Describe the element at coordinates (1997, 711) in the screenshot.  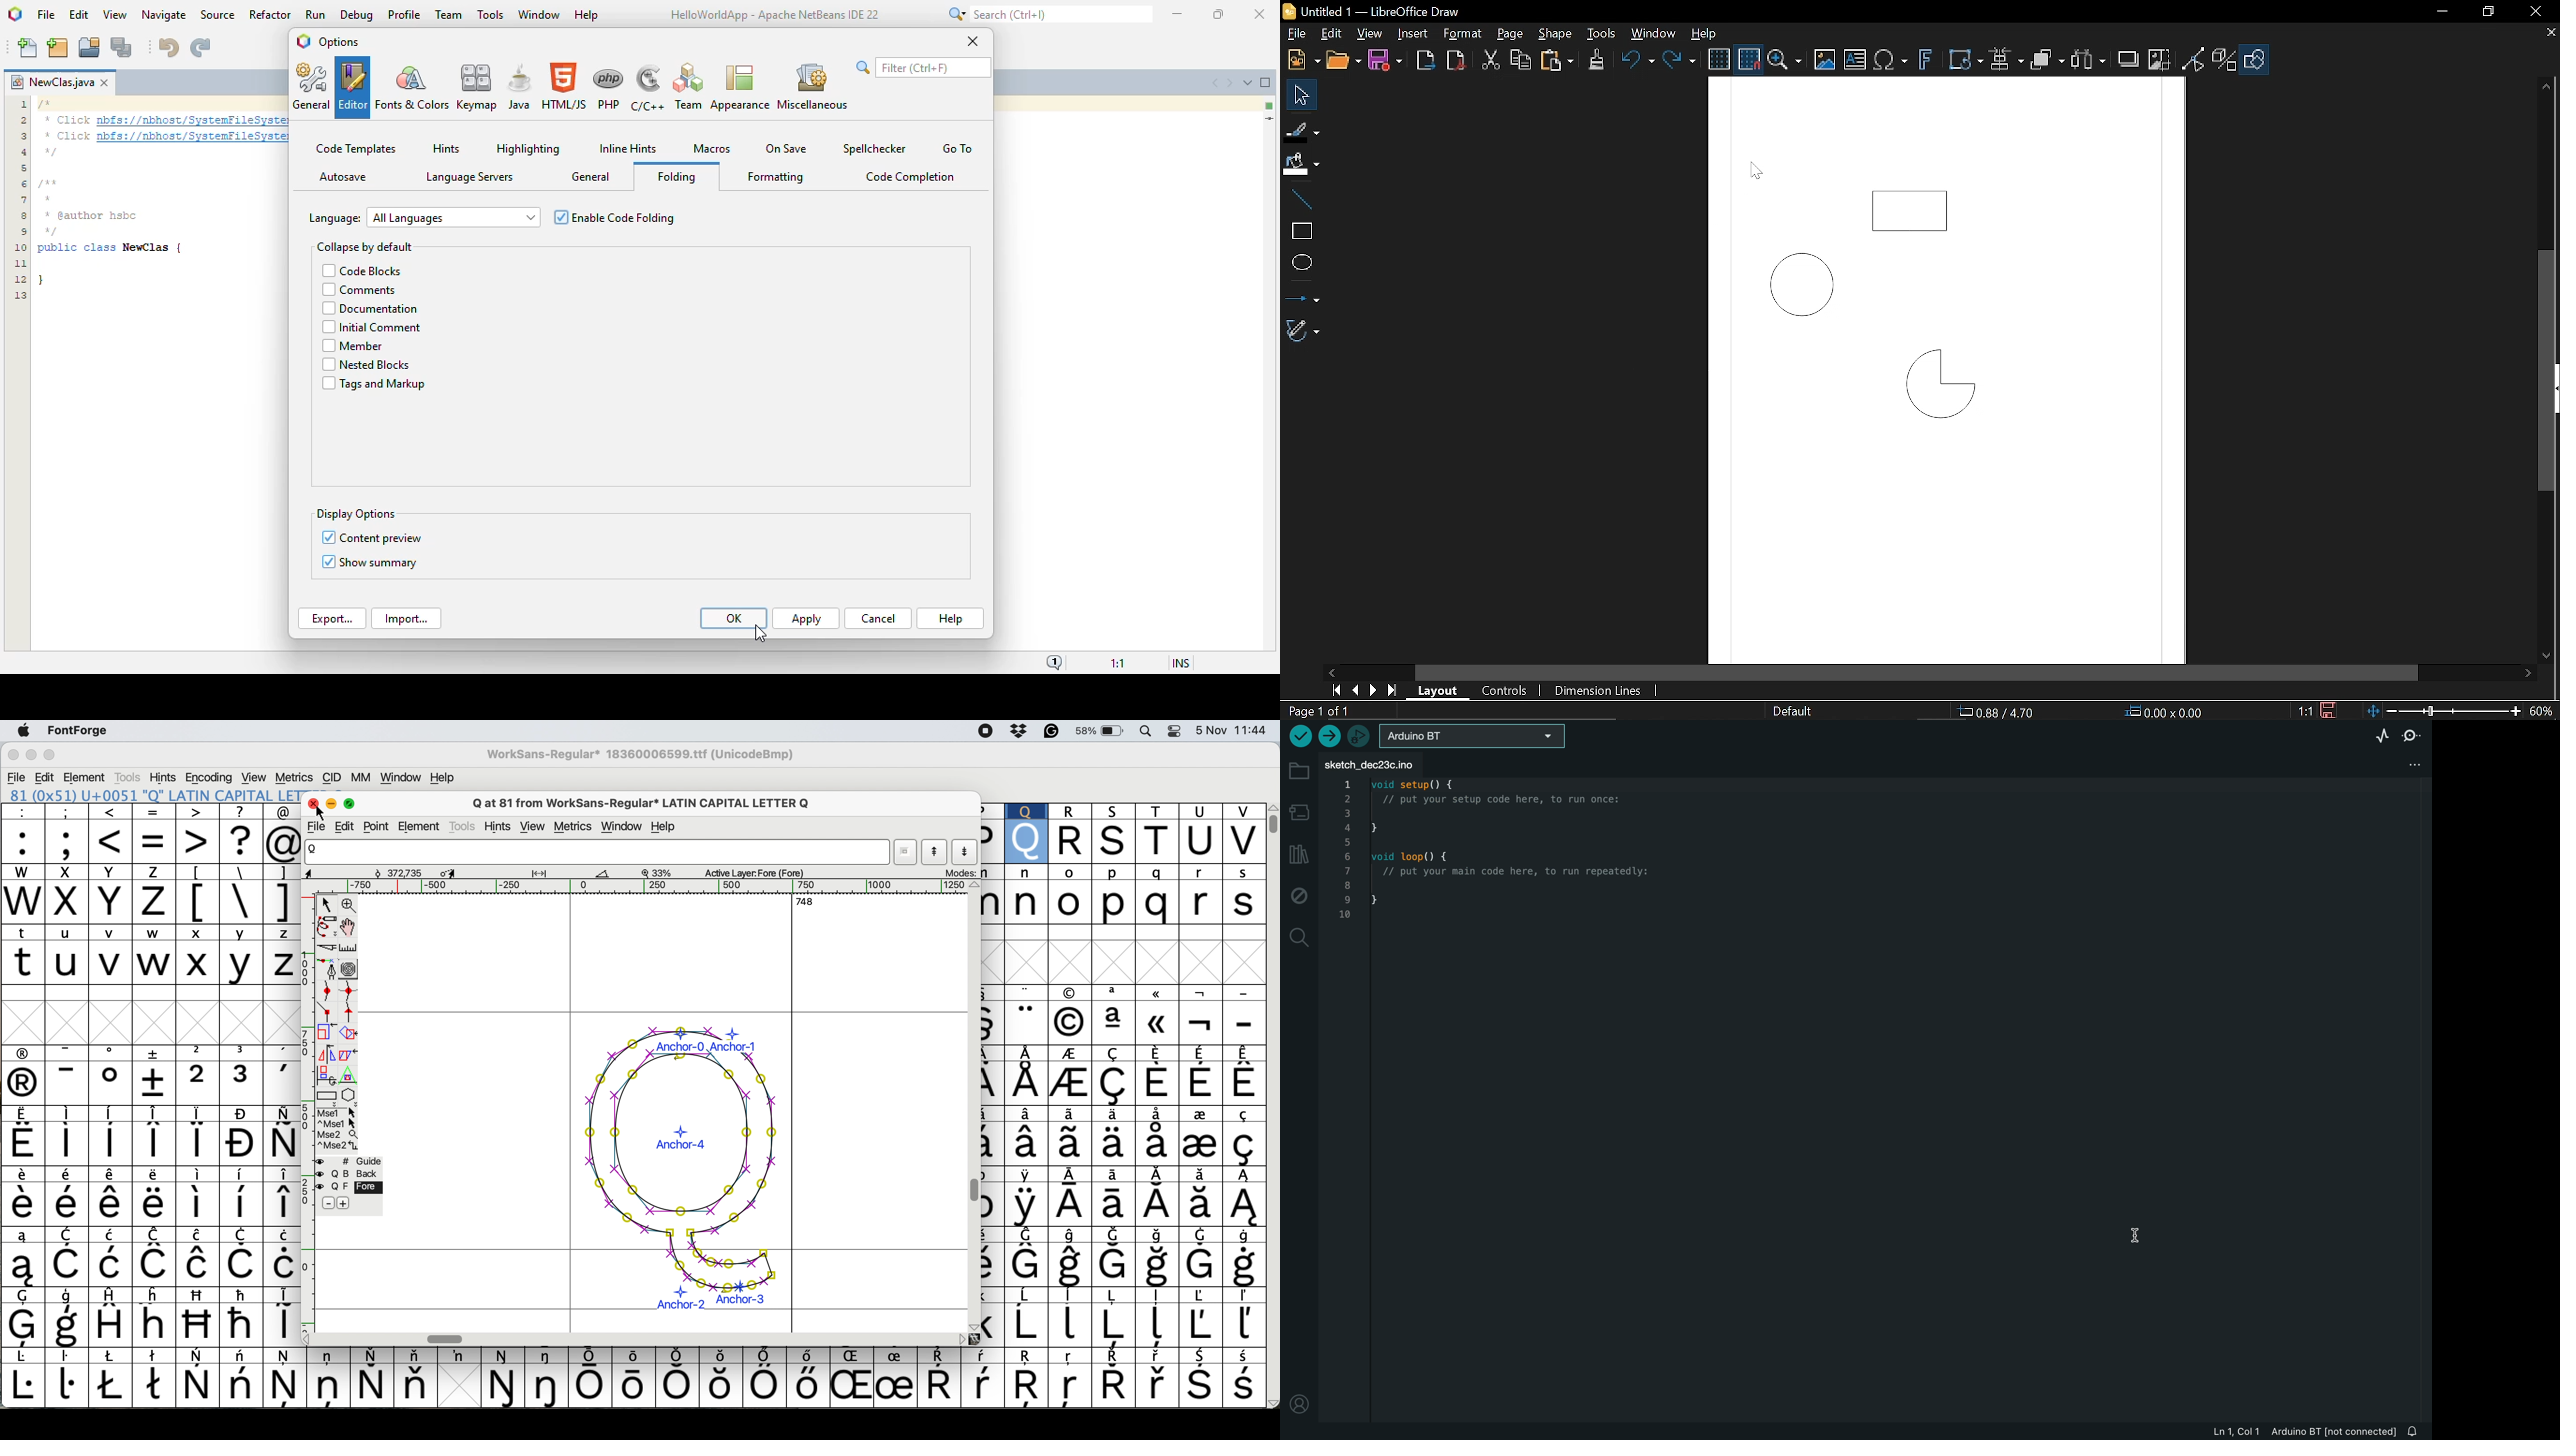
I see `0.88/ 4.70 (cursor position) ` at that location.